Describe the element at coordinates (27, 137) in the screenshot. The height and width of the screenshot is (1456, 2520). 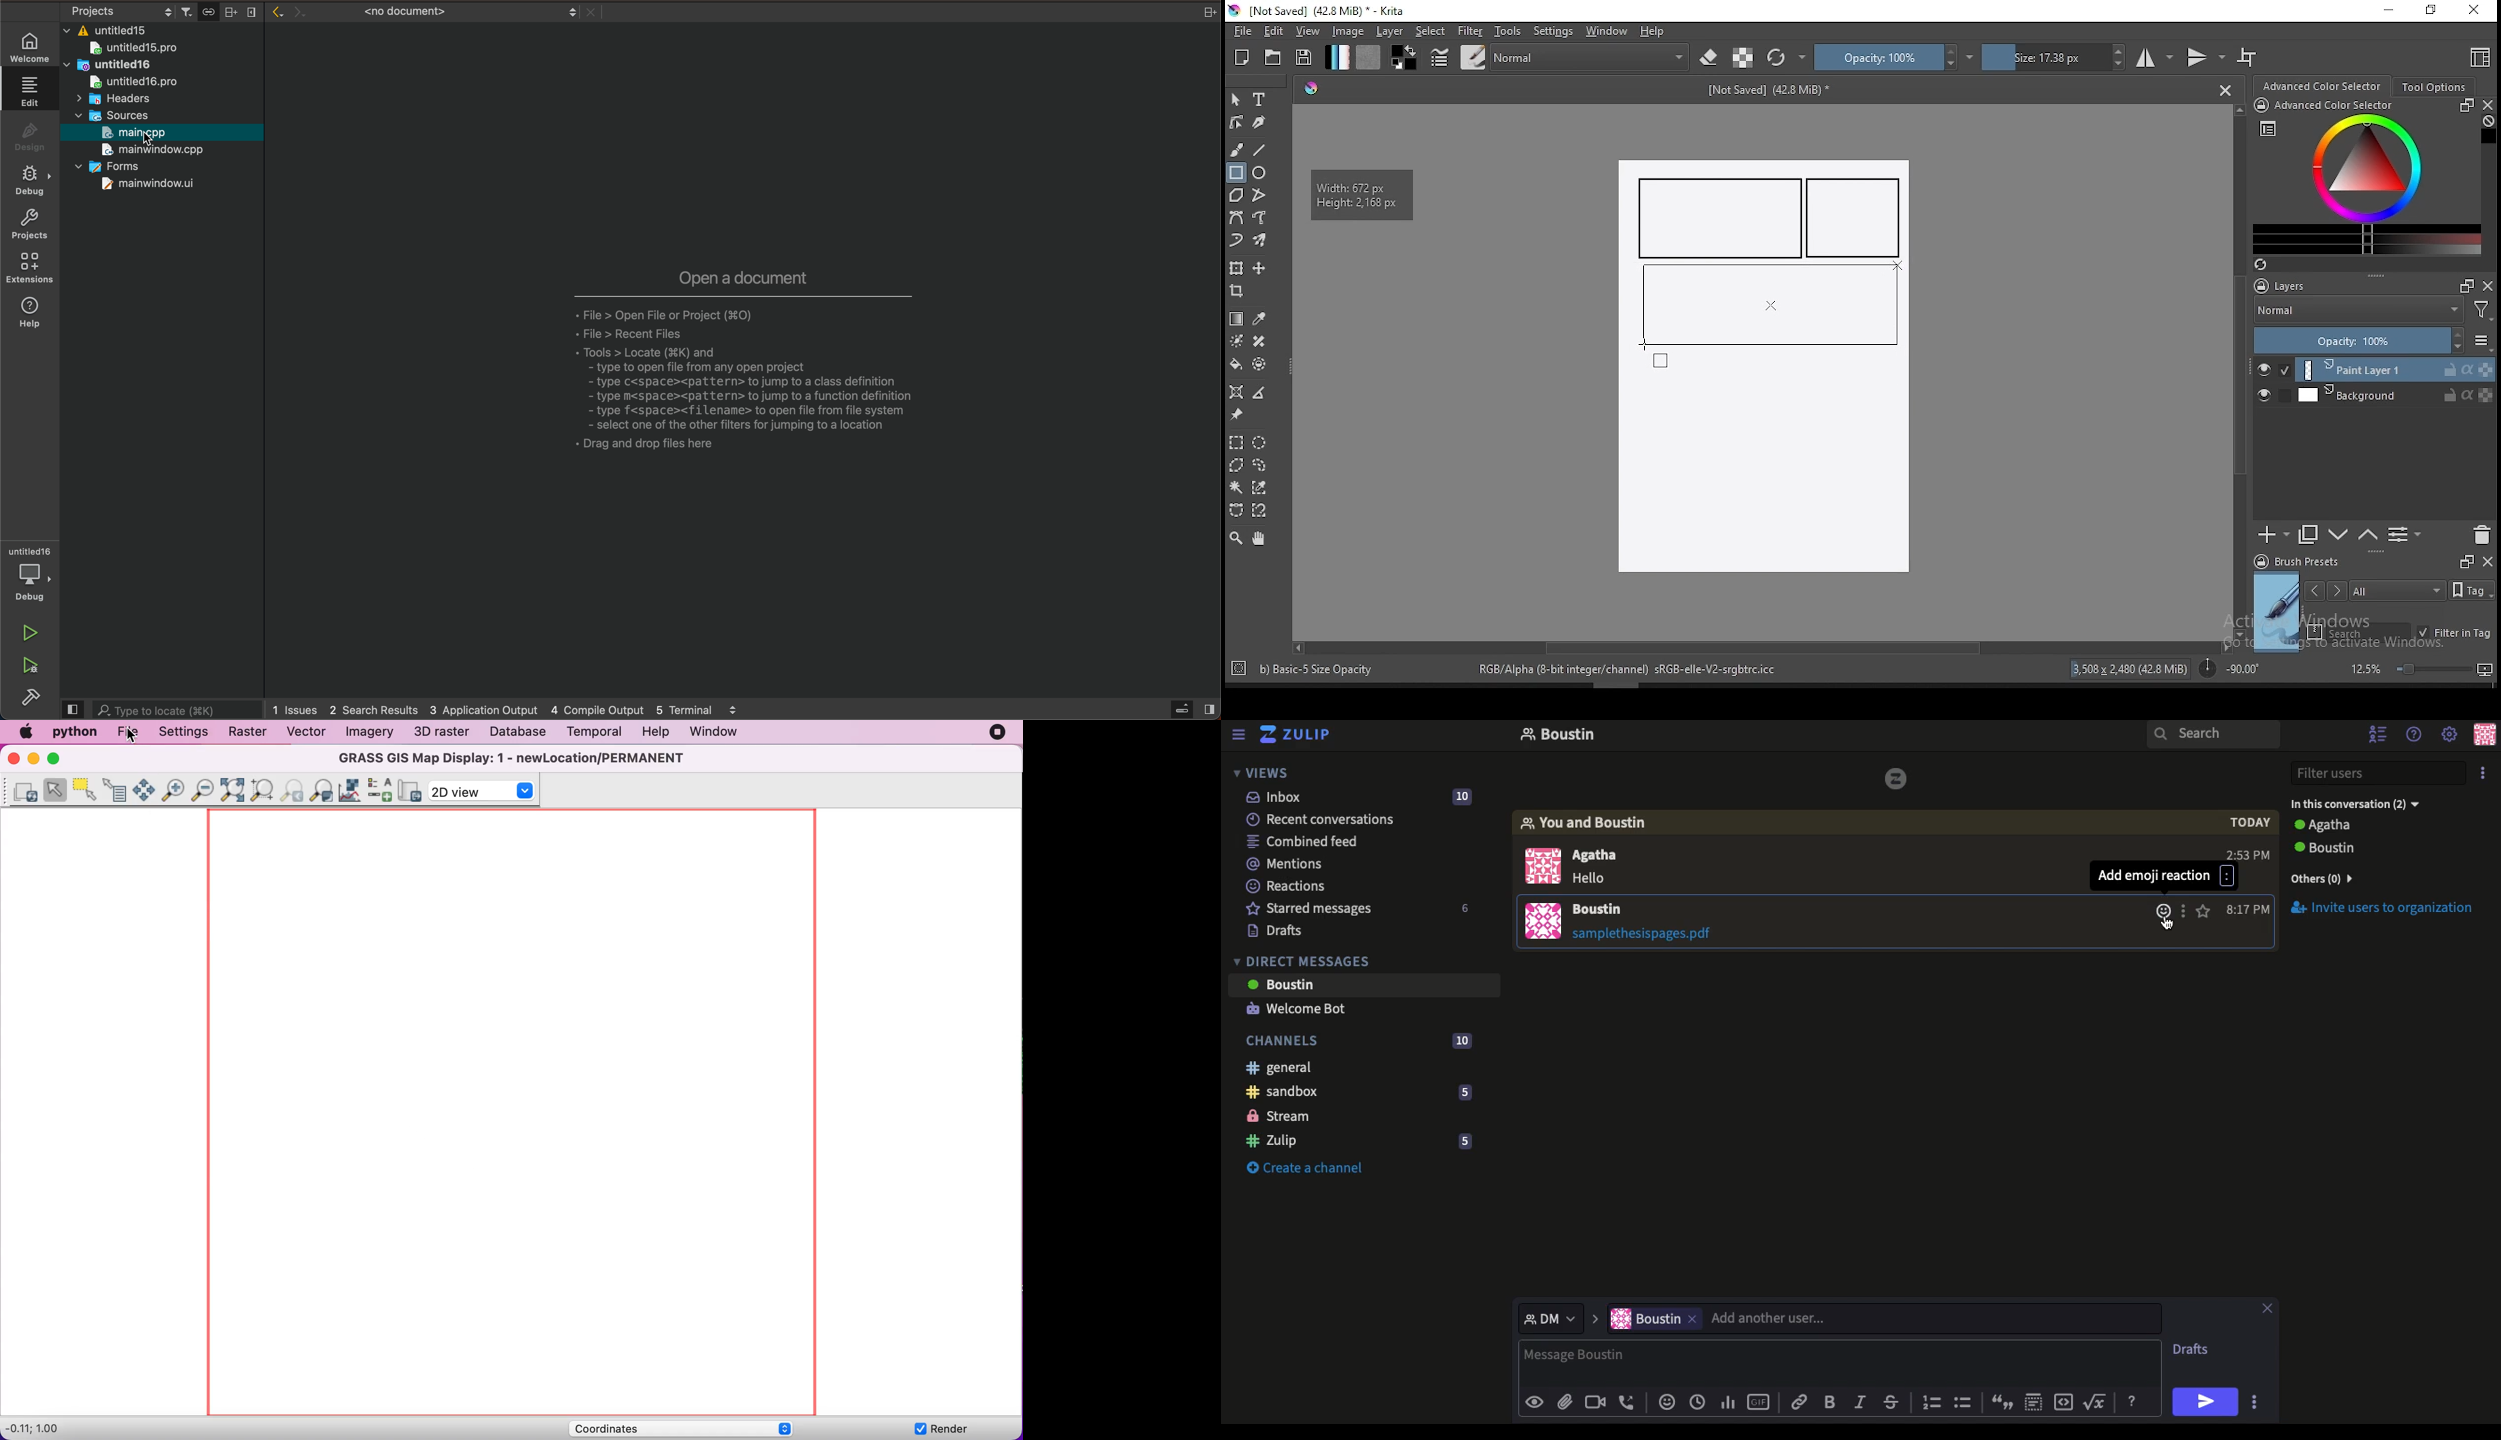
I see `design` at that location.